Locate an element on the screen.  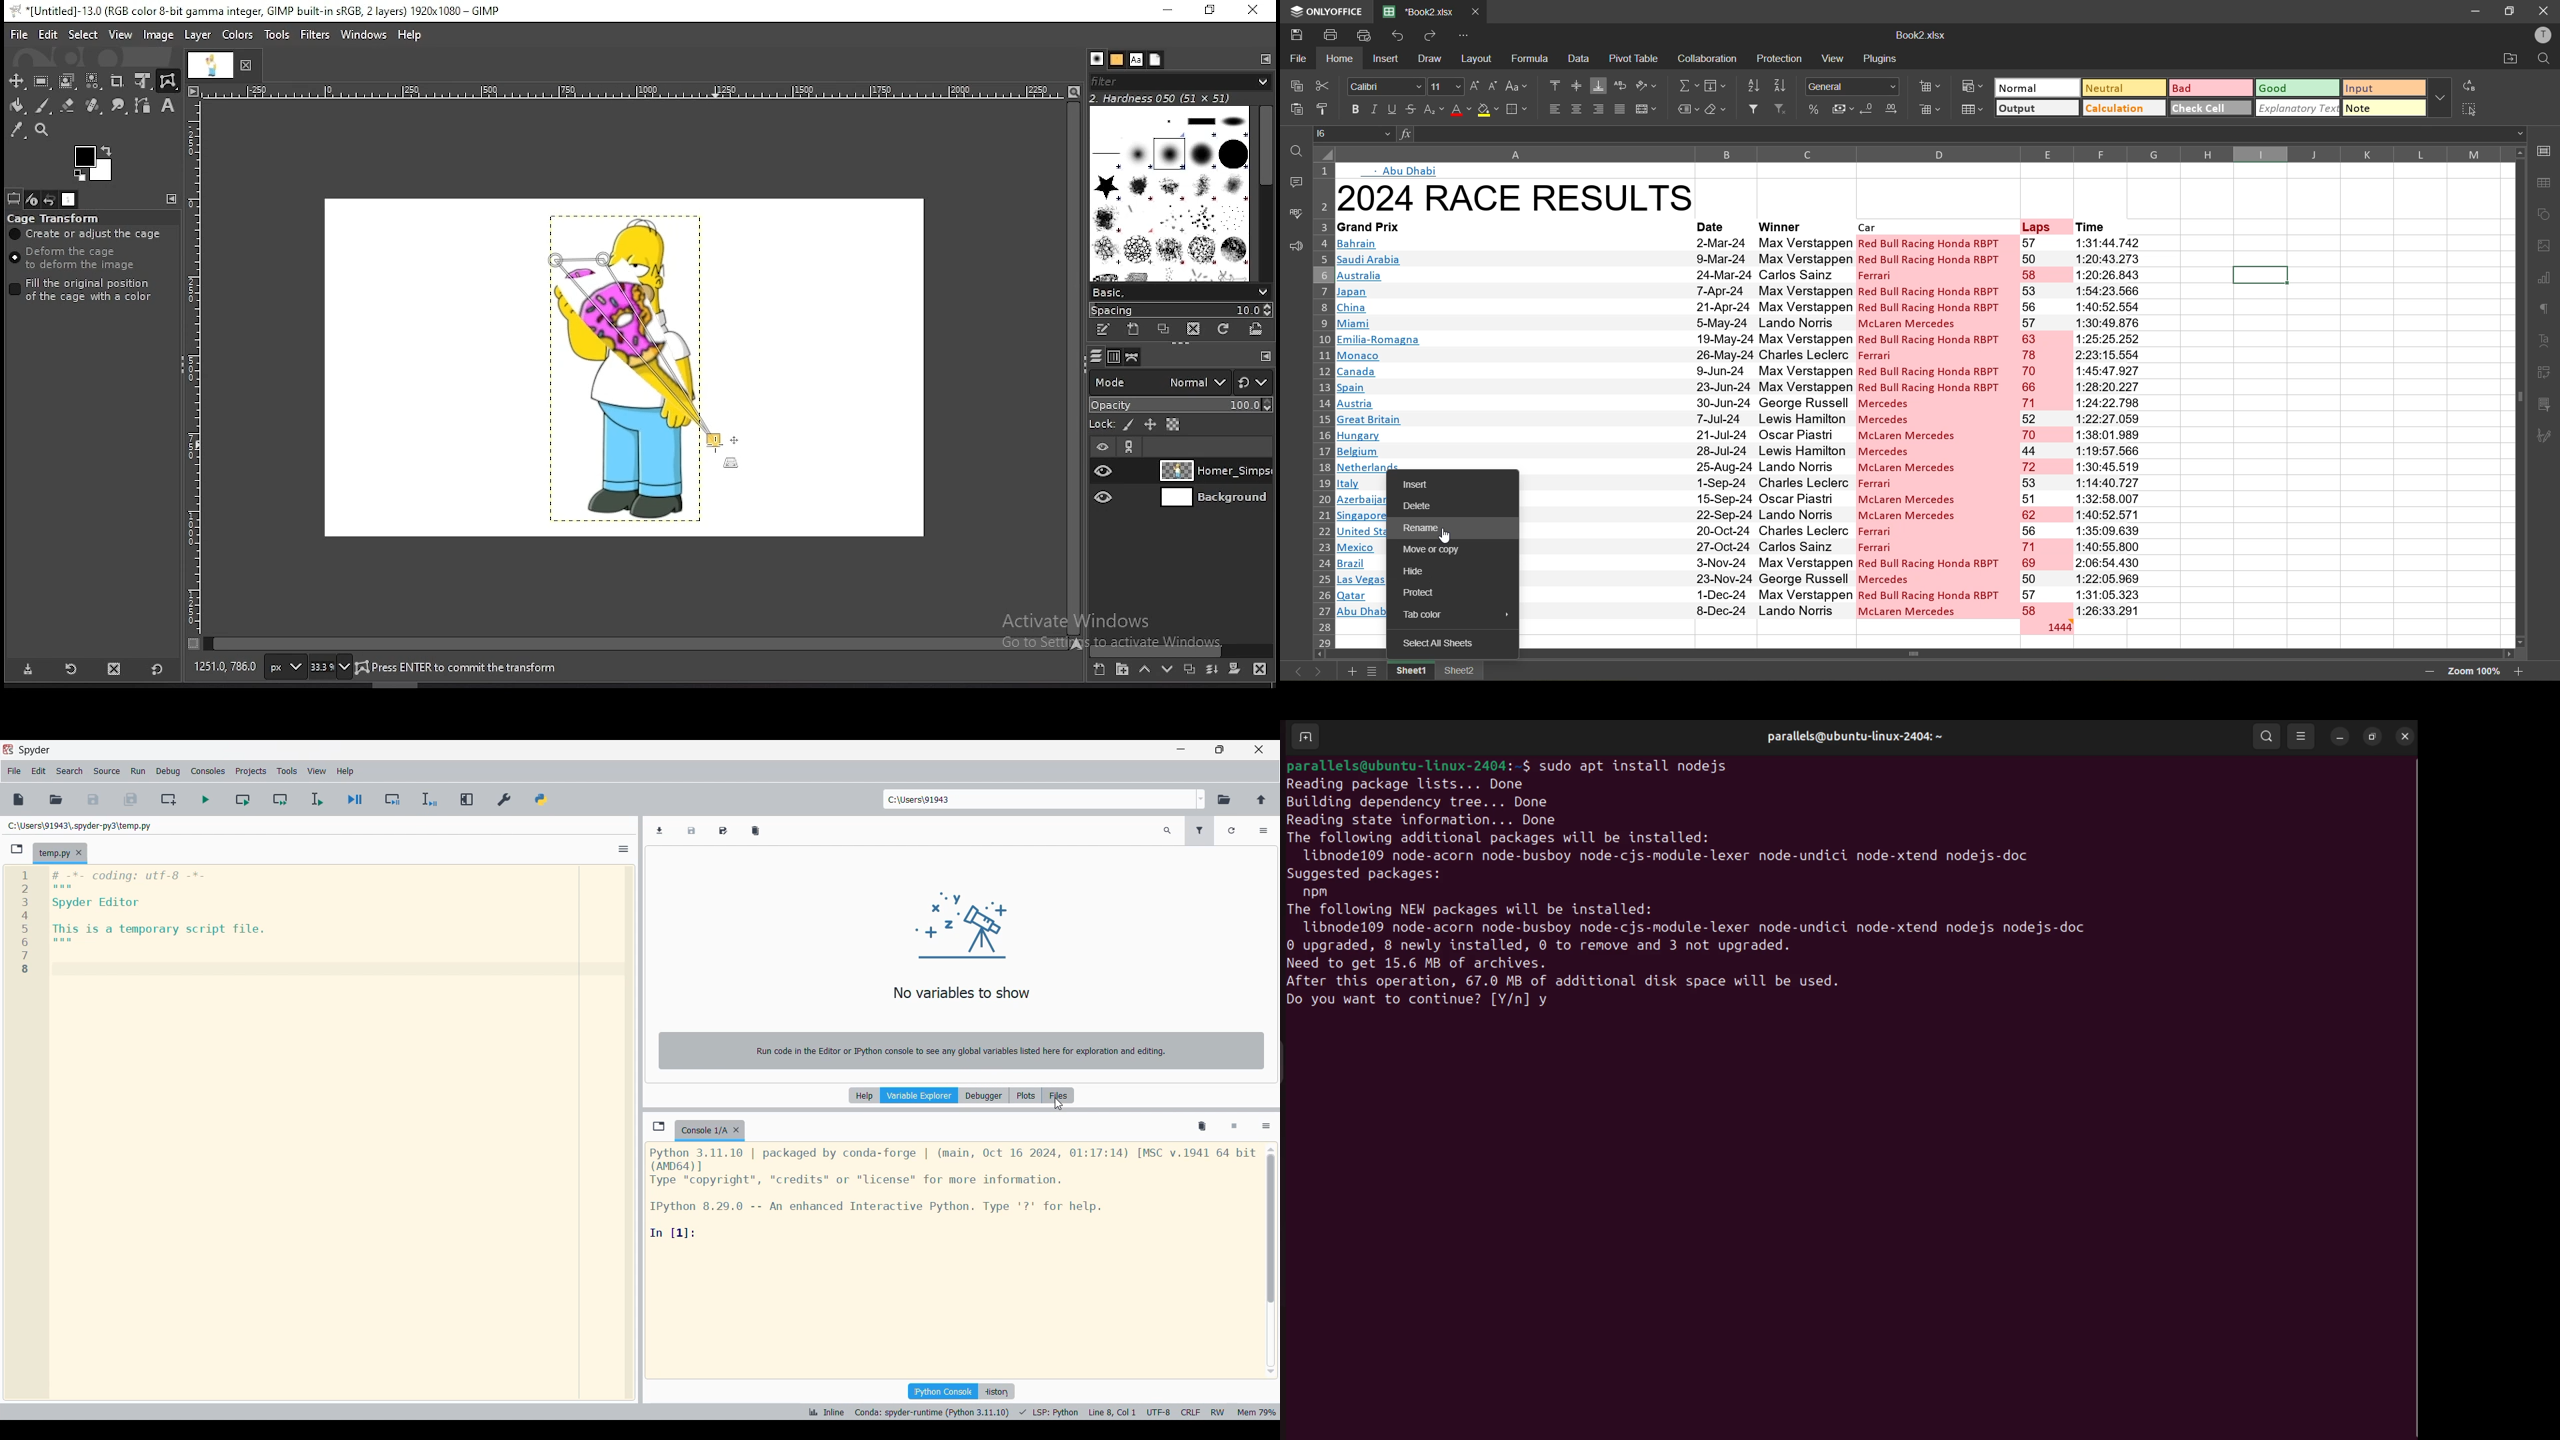
Search menu is located at coordinates (70, 771).